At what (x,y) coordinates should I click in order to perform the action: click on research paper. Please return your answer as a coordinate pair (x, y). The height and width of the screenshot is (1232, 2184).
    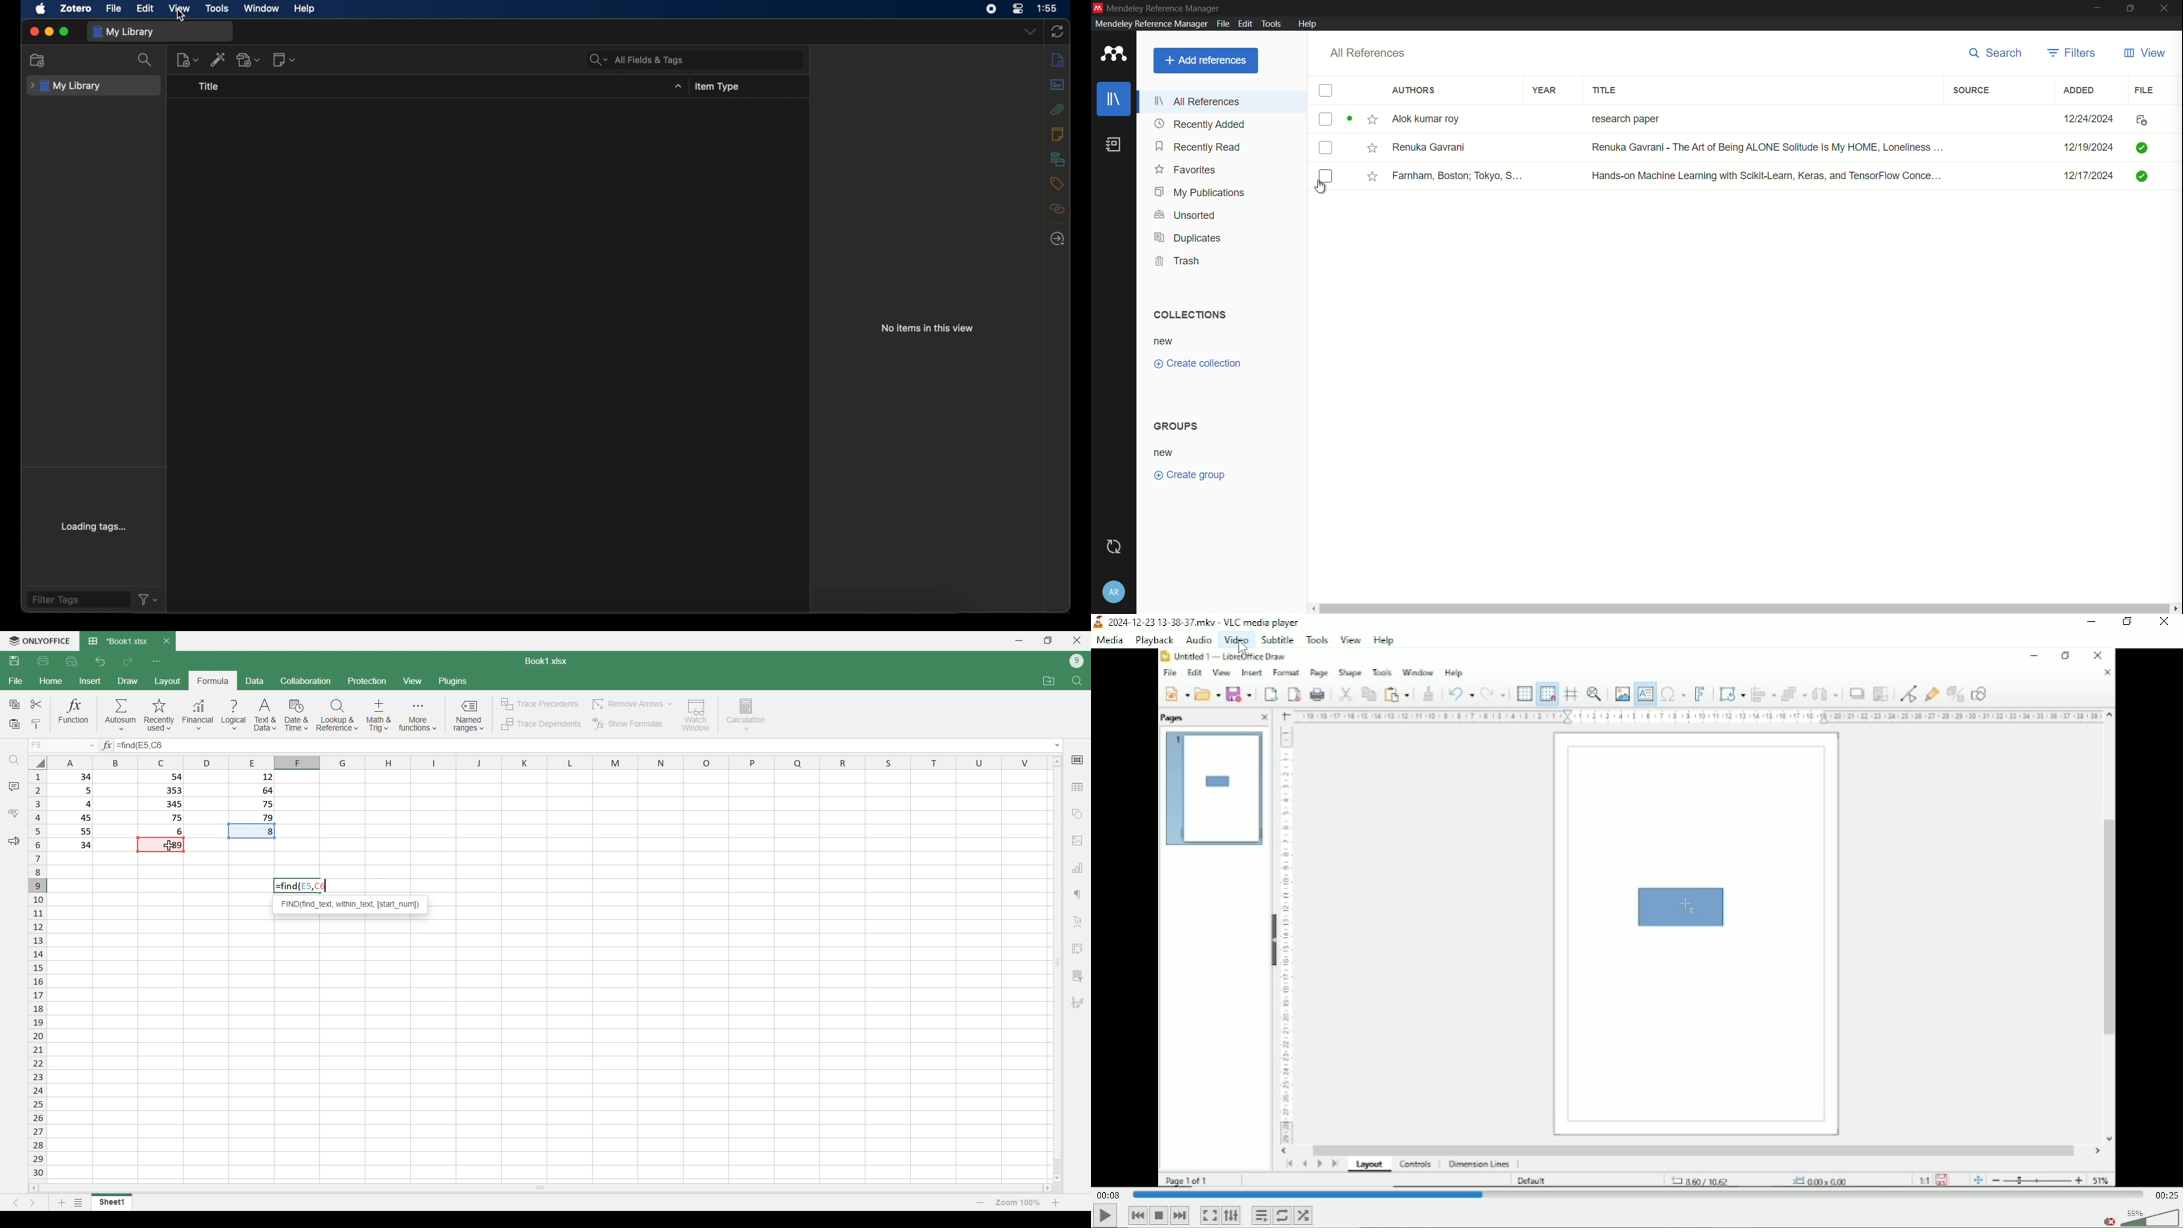
    Looking at the image, I should click on (1624, 117).